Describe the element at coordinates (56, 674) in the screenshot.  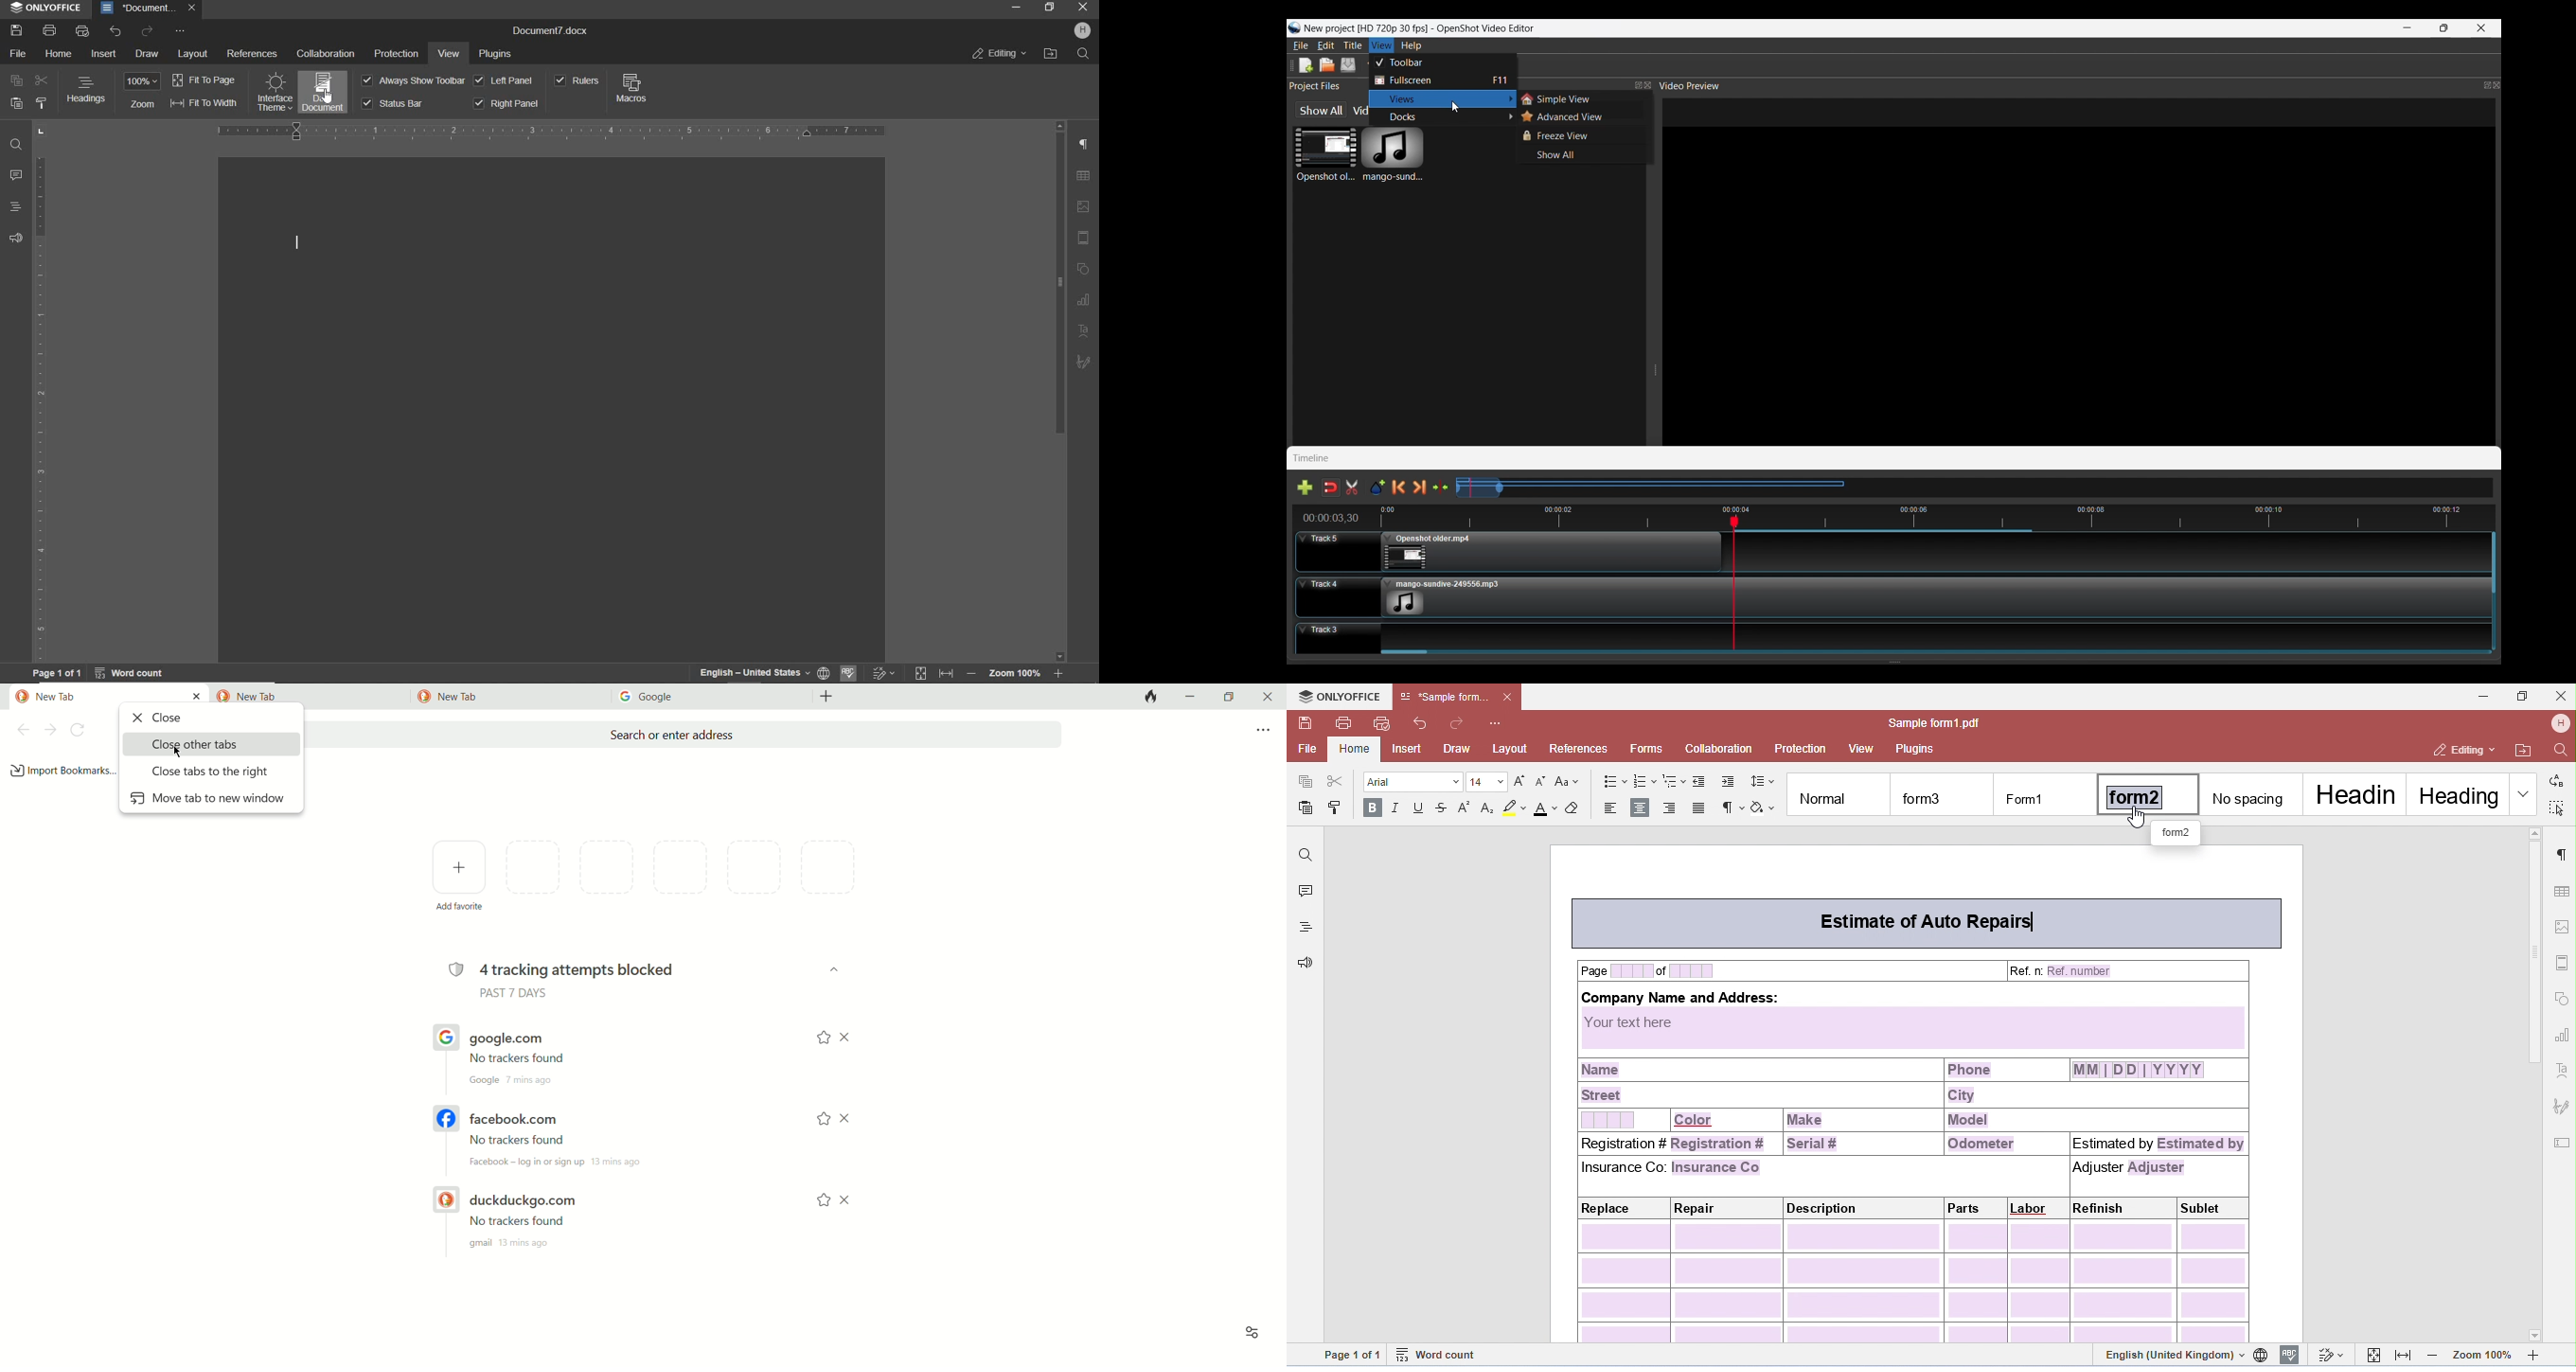
I see `PAGE 1 OF 1` at that location.